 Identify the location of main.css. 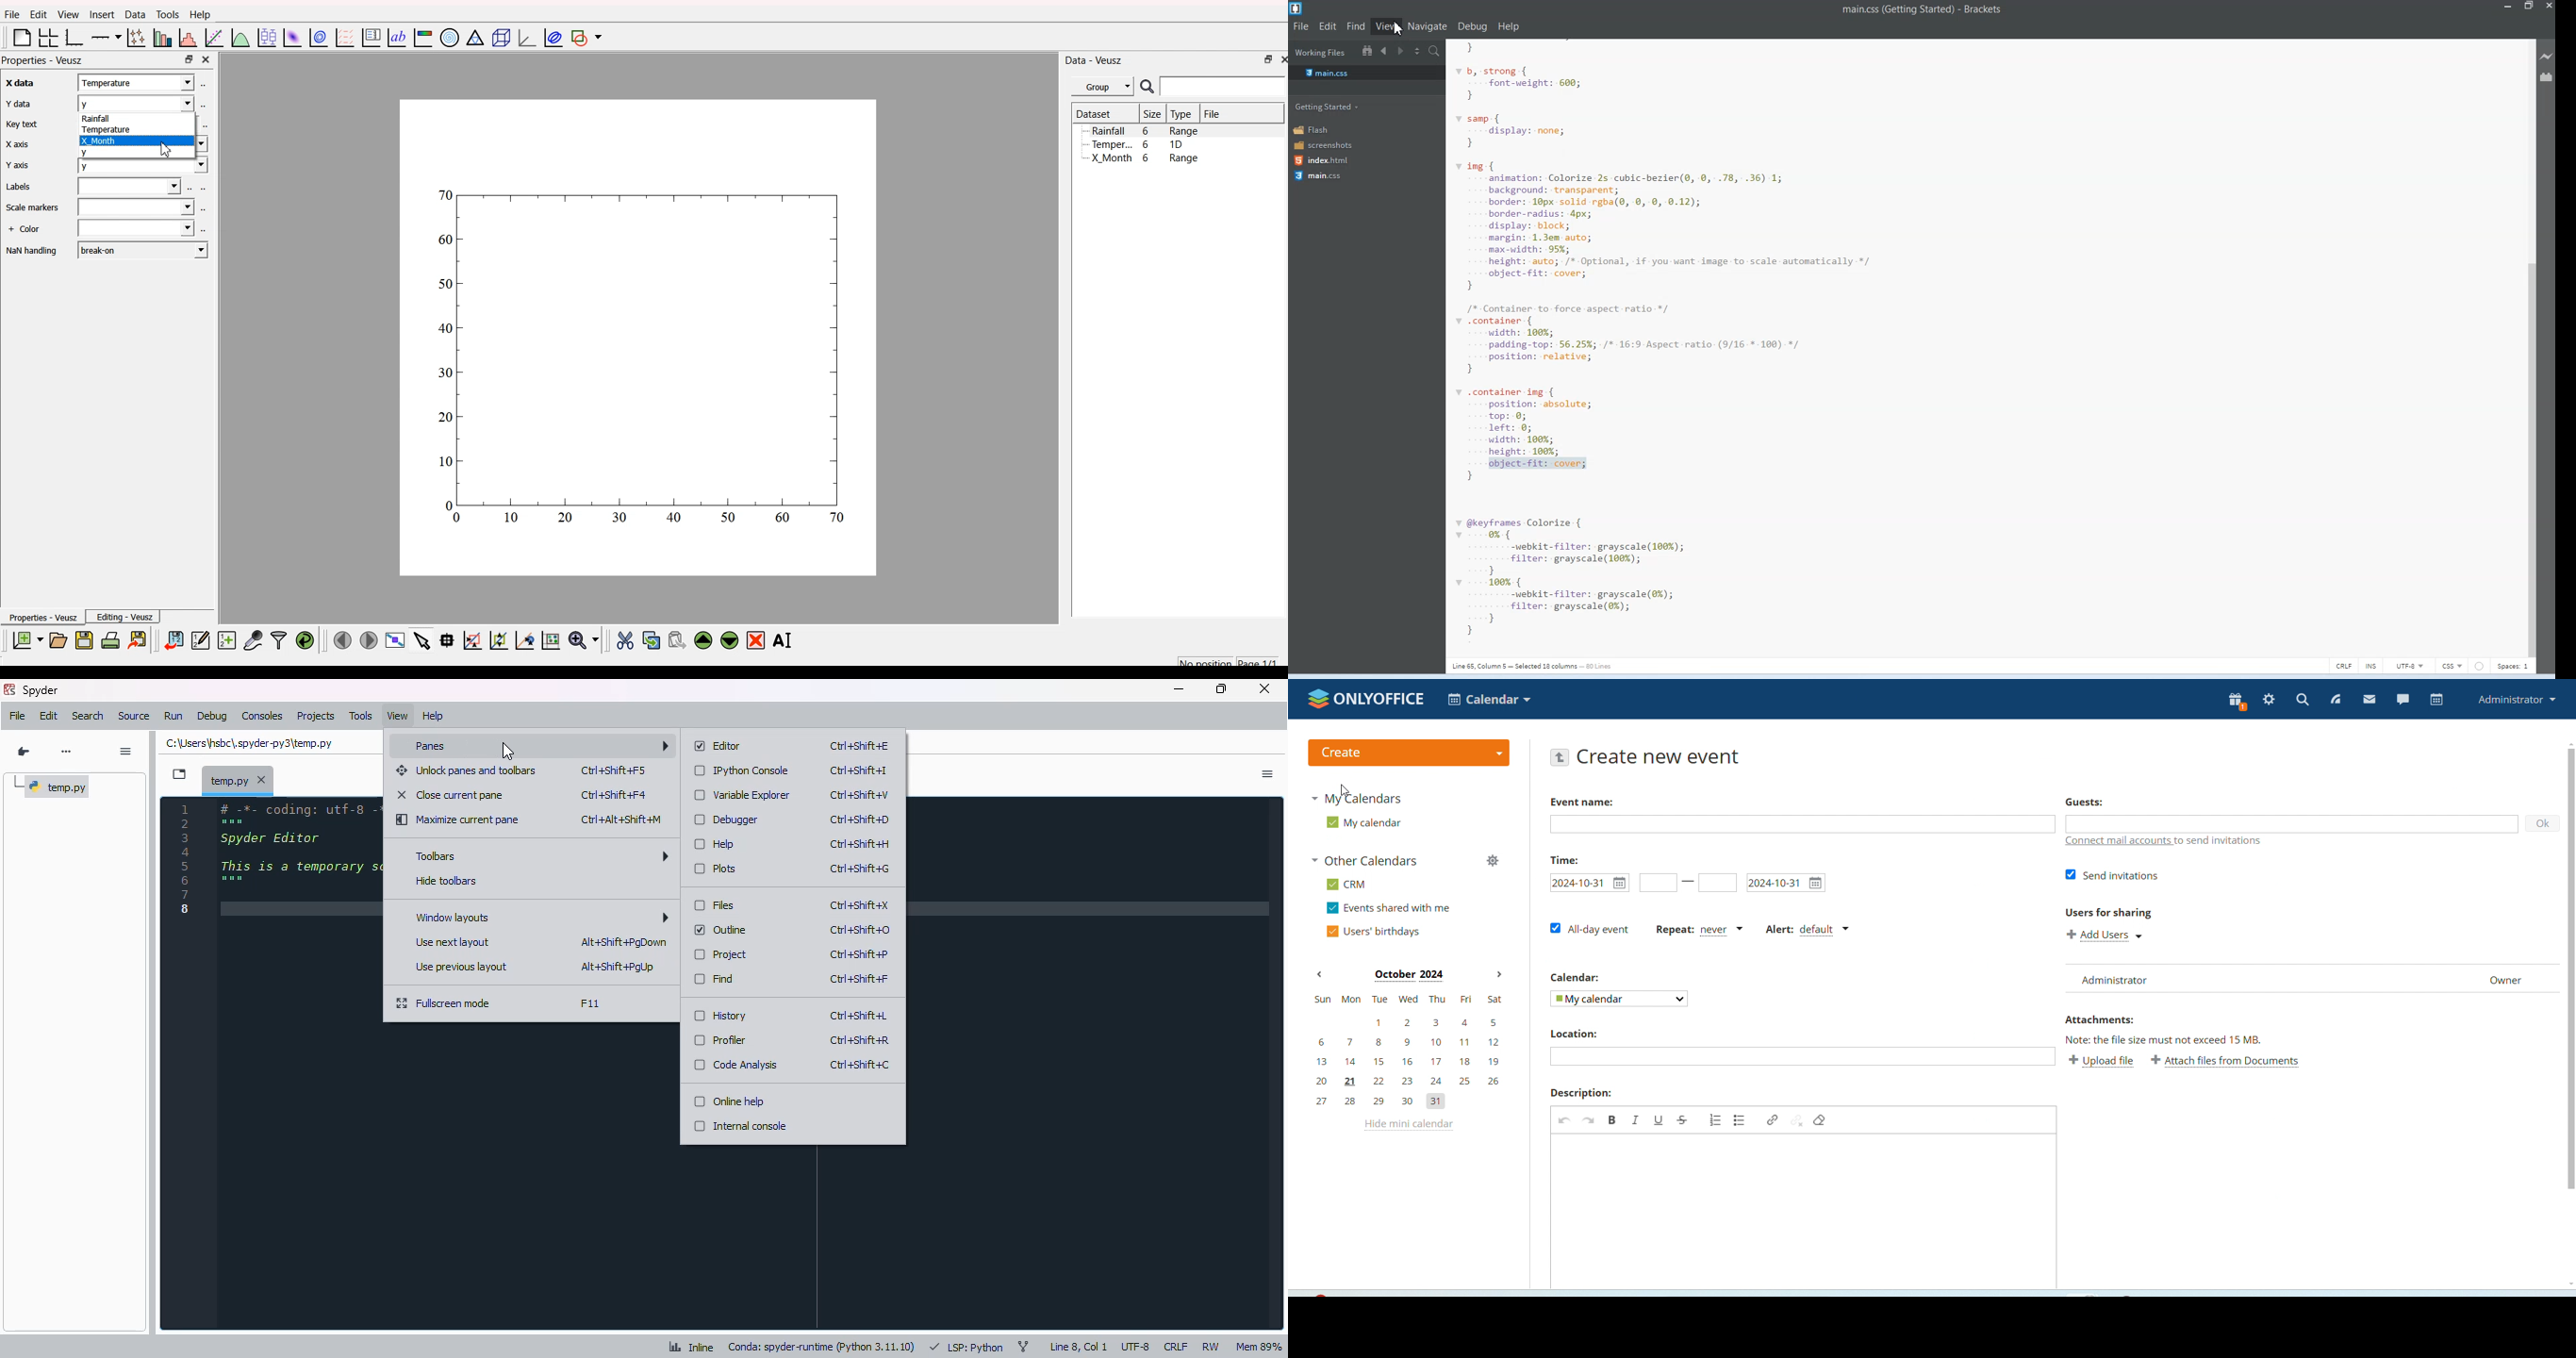
(1326, 72).